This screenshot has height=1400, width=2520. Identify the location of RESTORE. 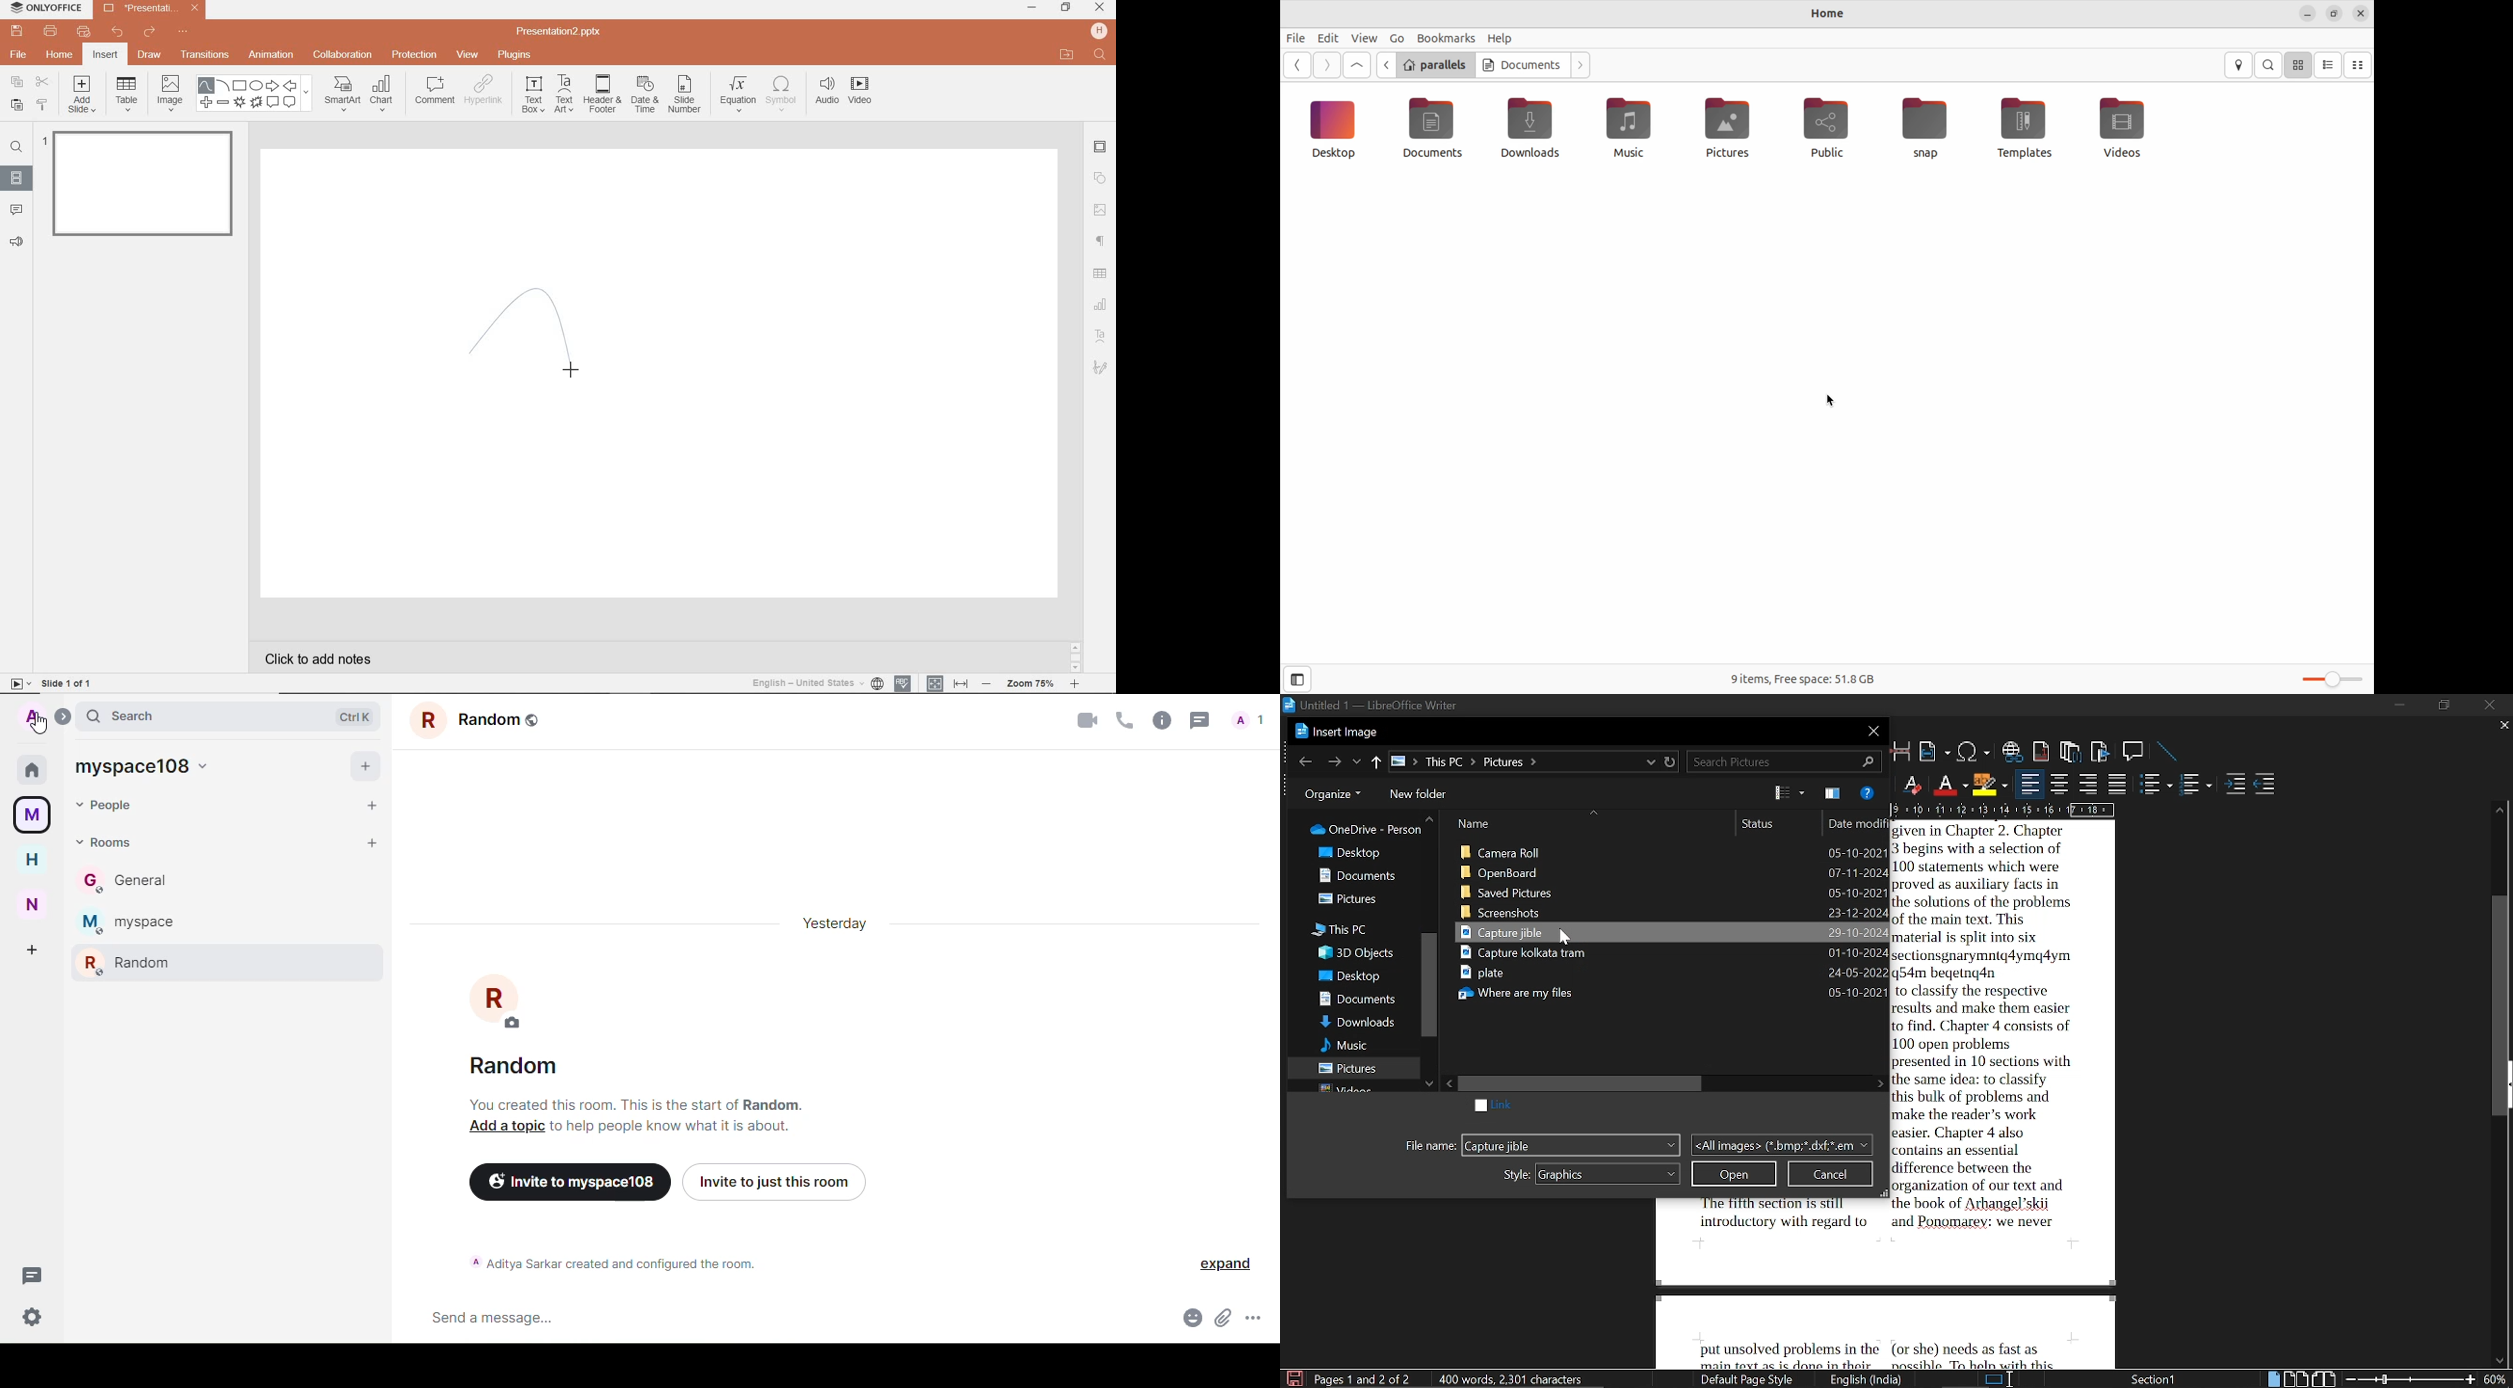
(1067, 7).